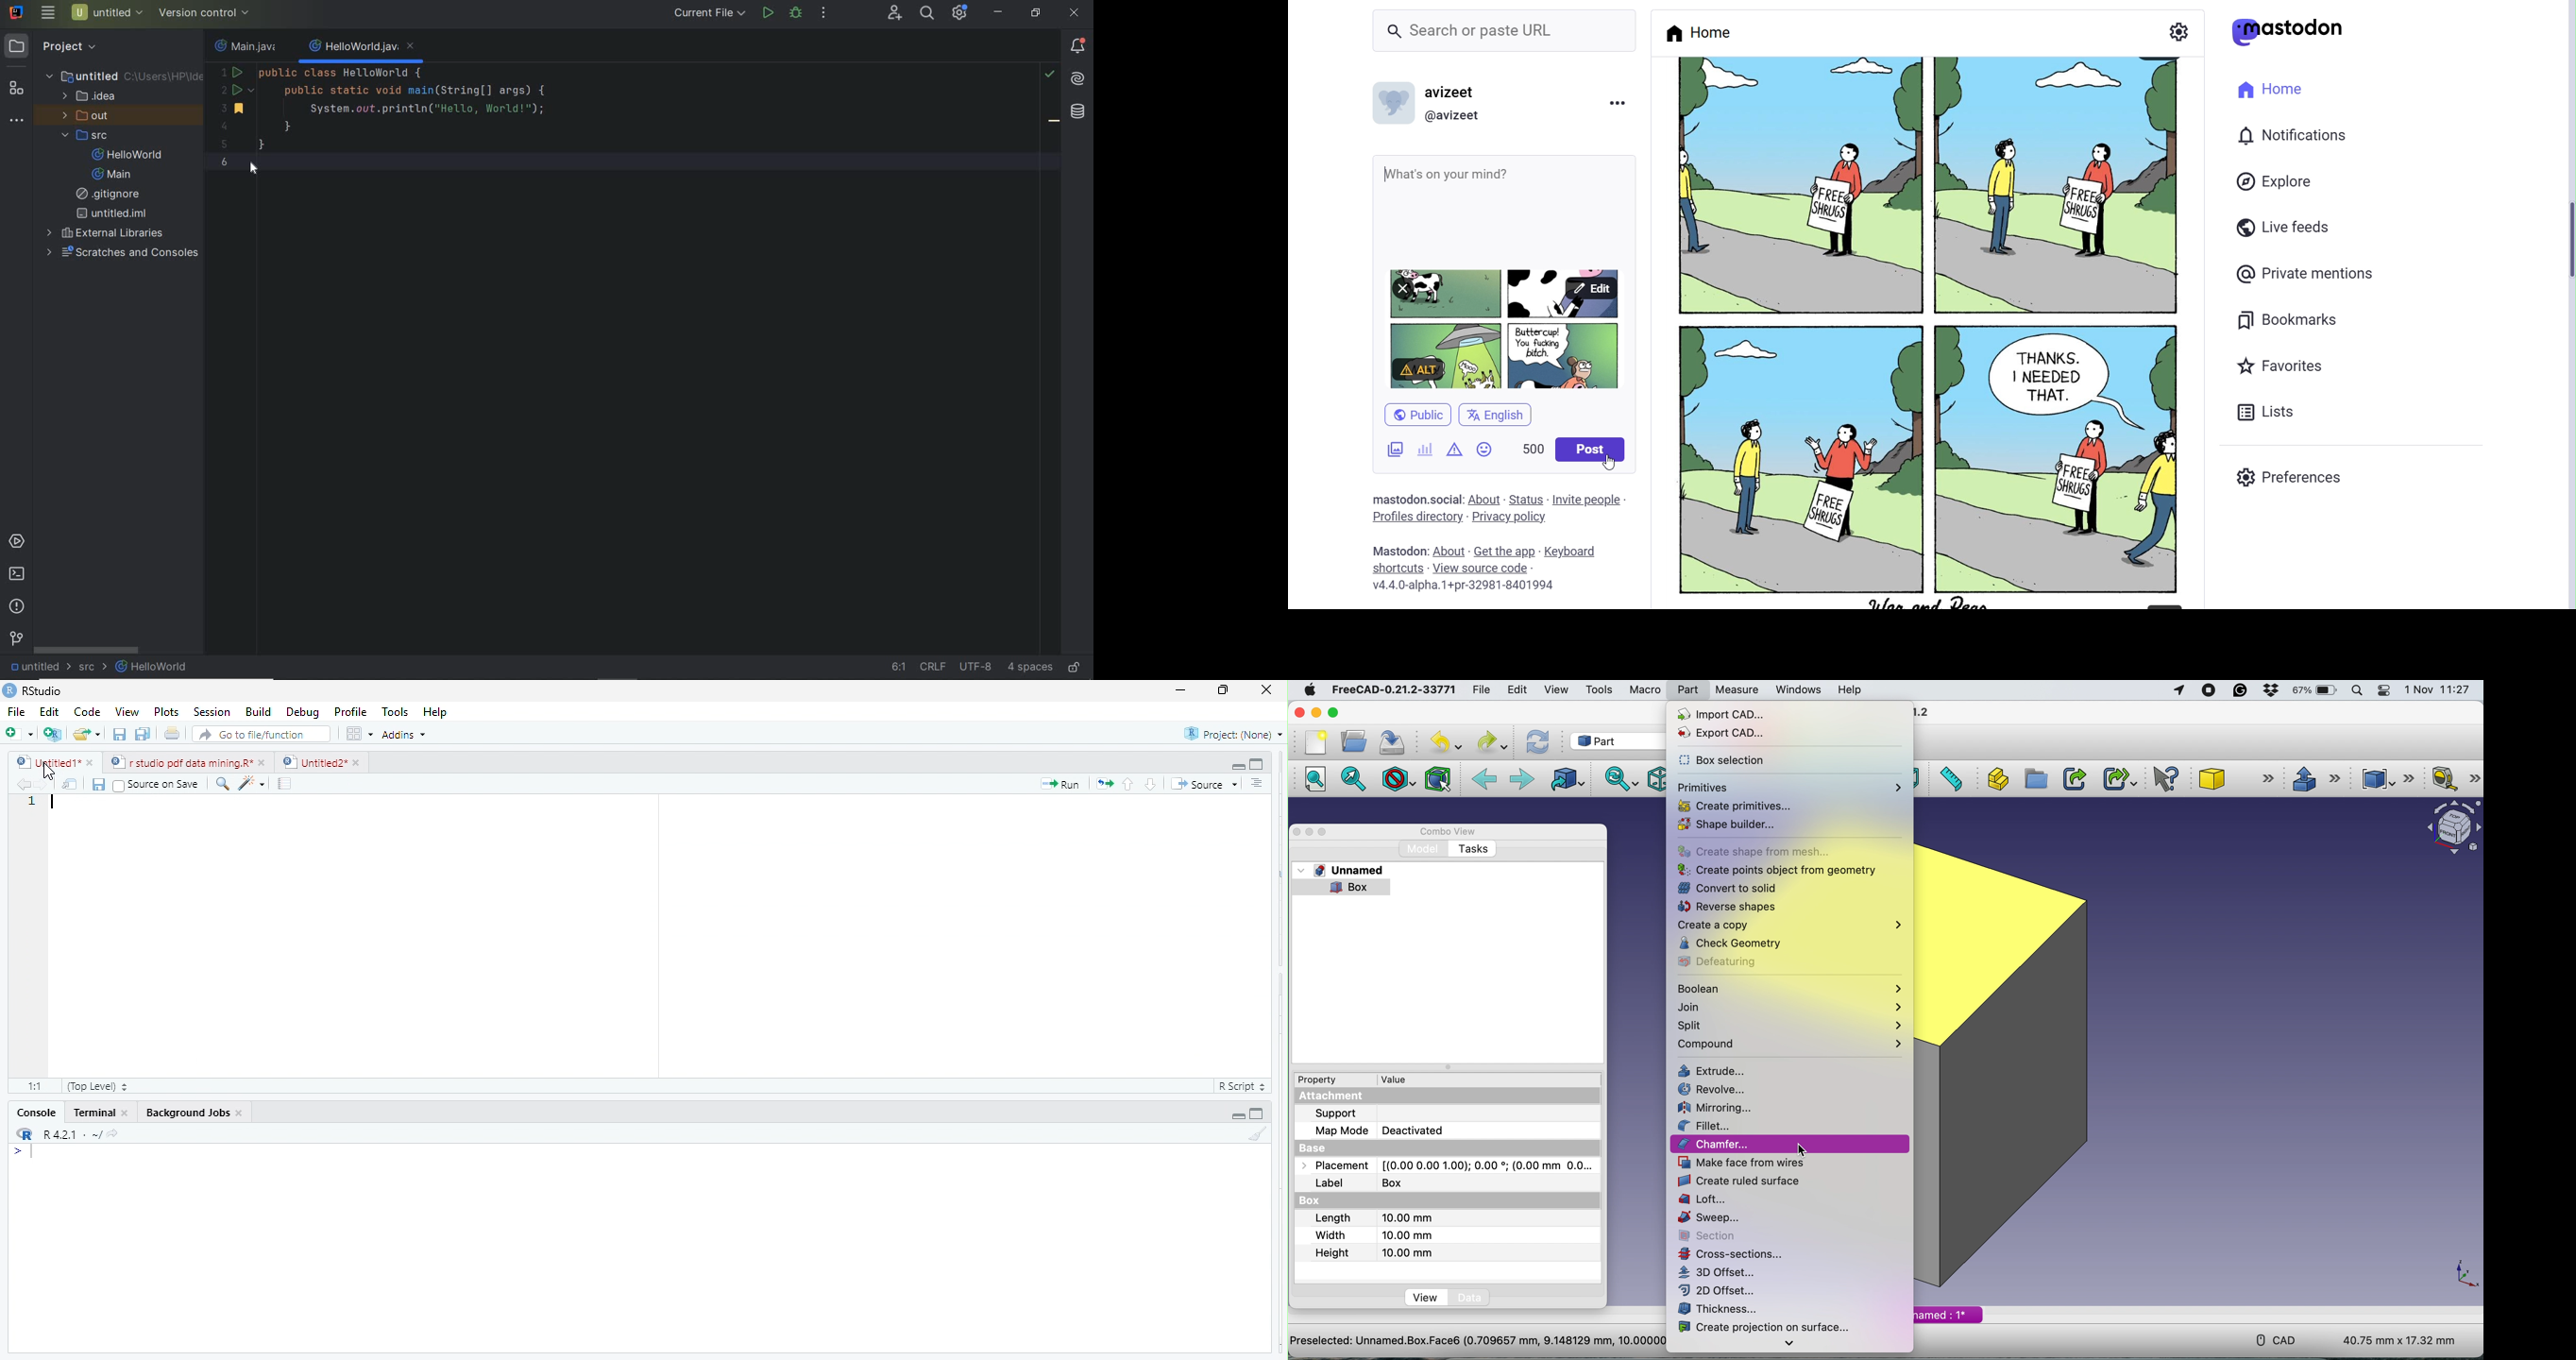  What do you see at coordinates (126, 713) in the screenshot?
I see `View` at bounding box center [126, 713].